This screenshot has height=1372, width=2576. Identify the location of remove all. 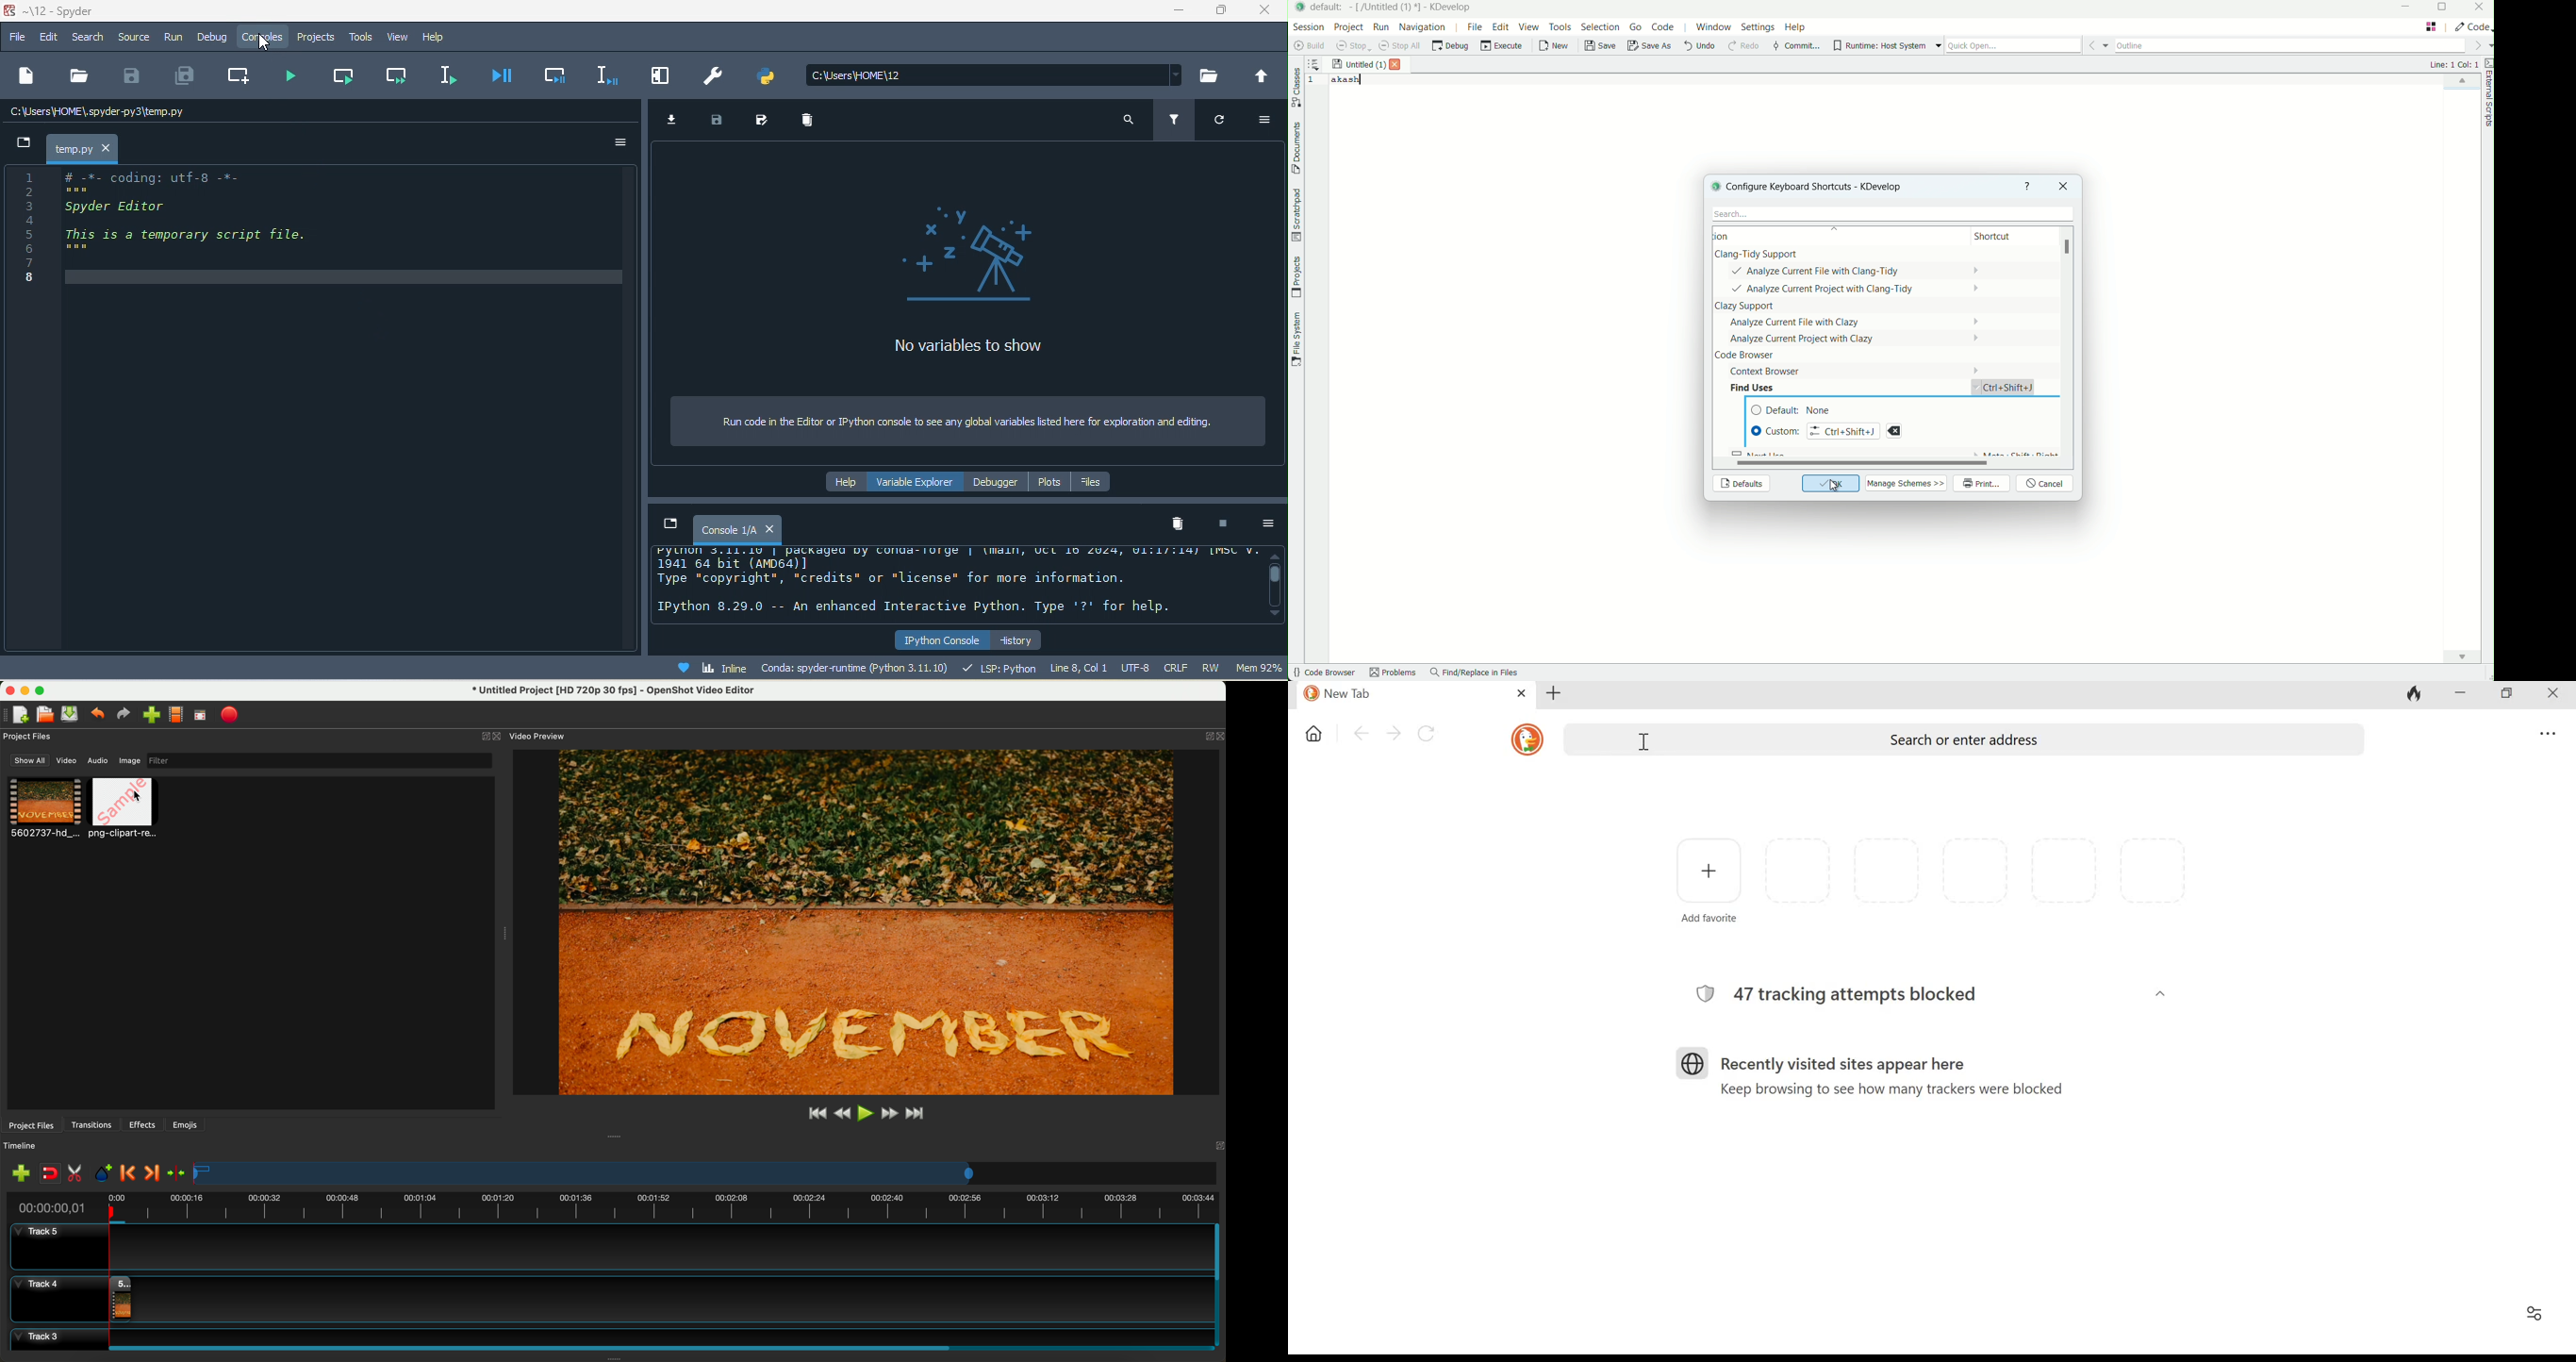
(1180, 526).